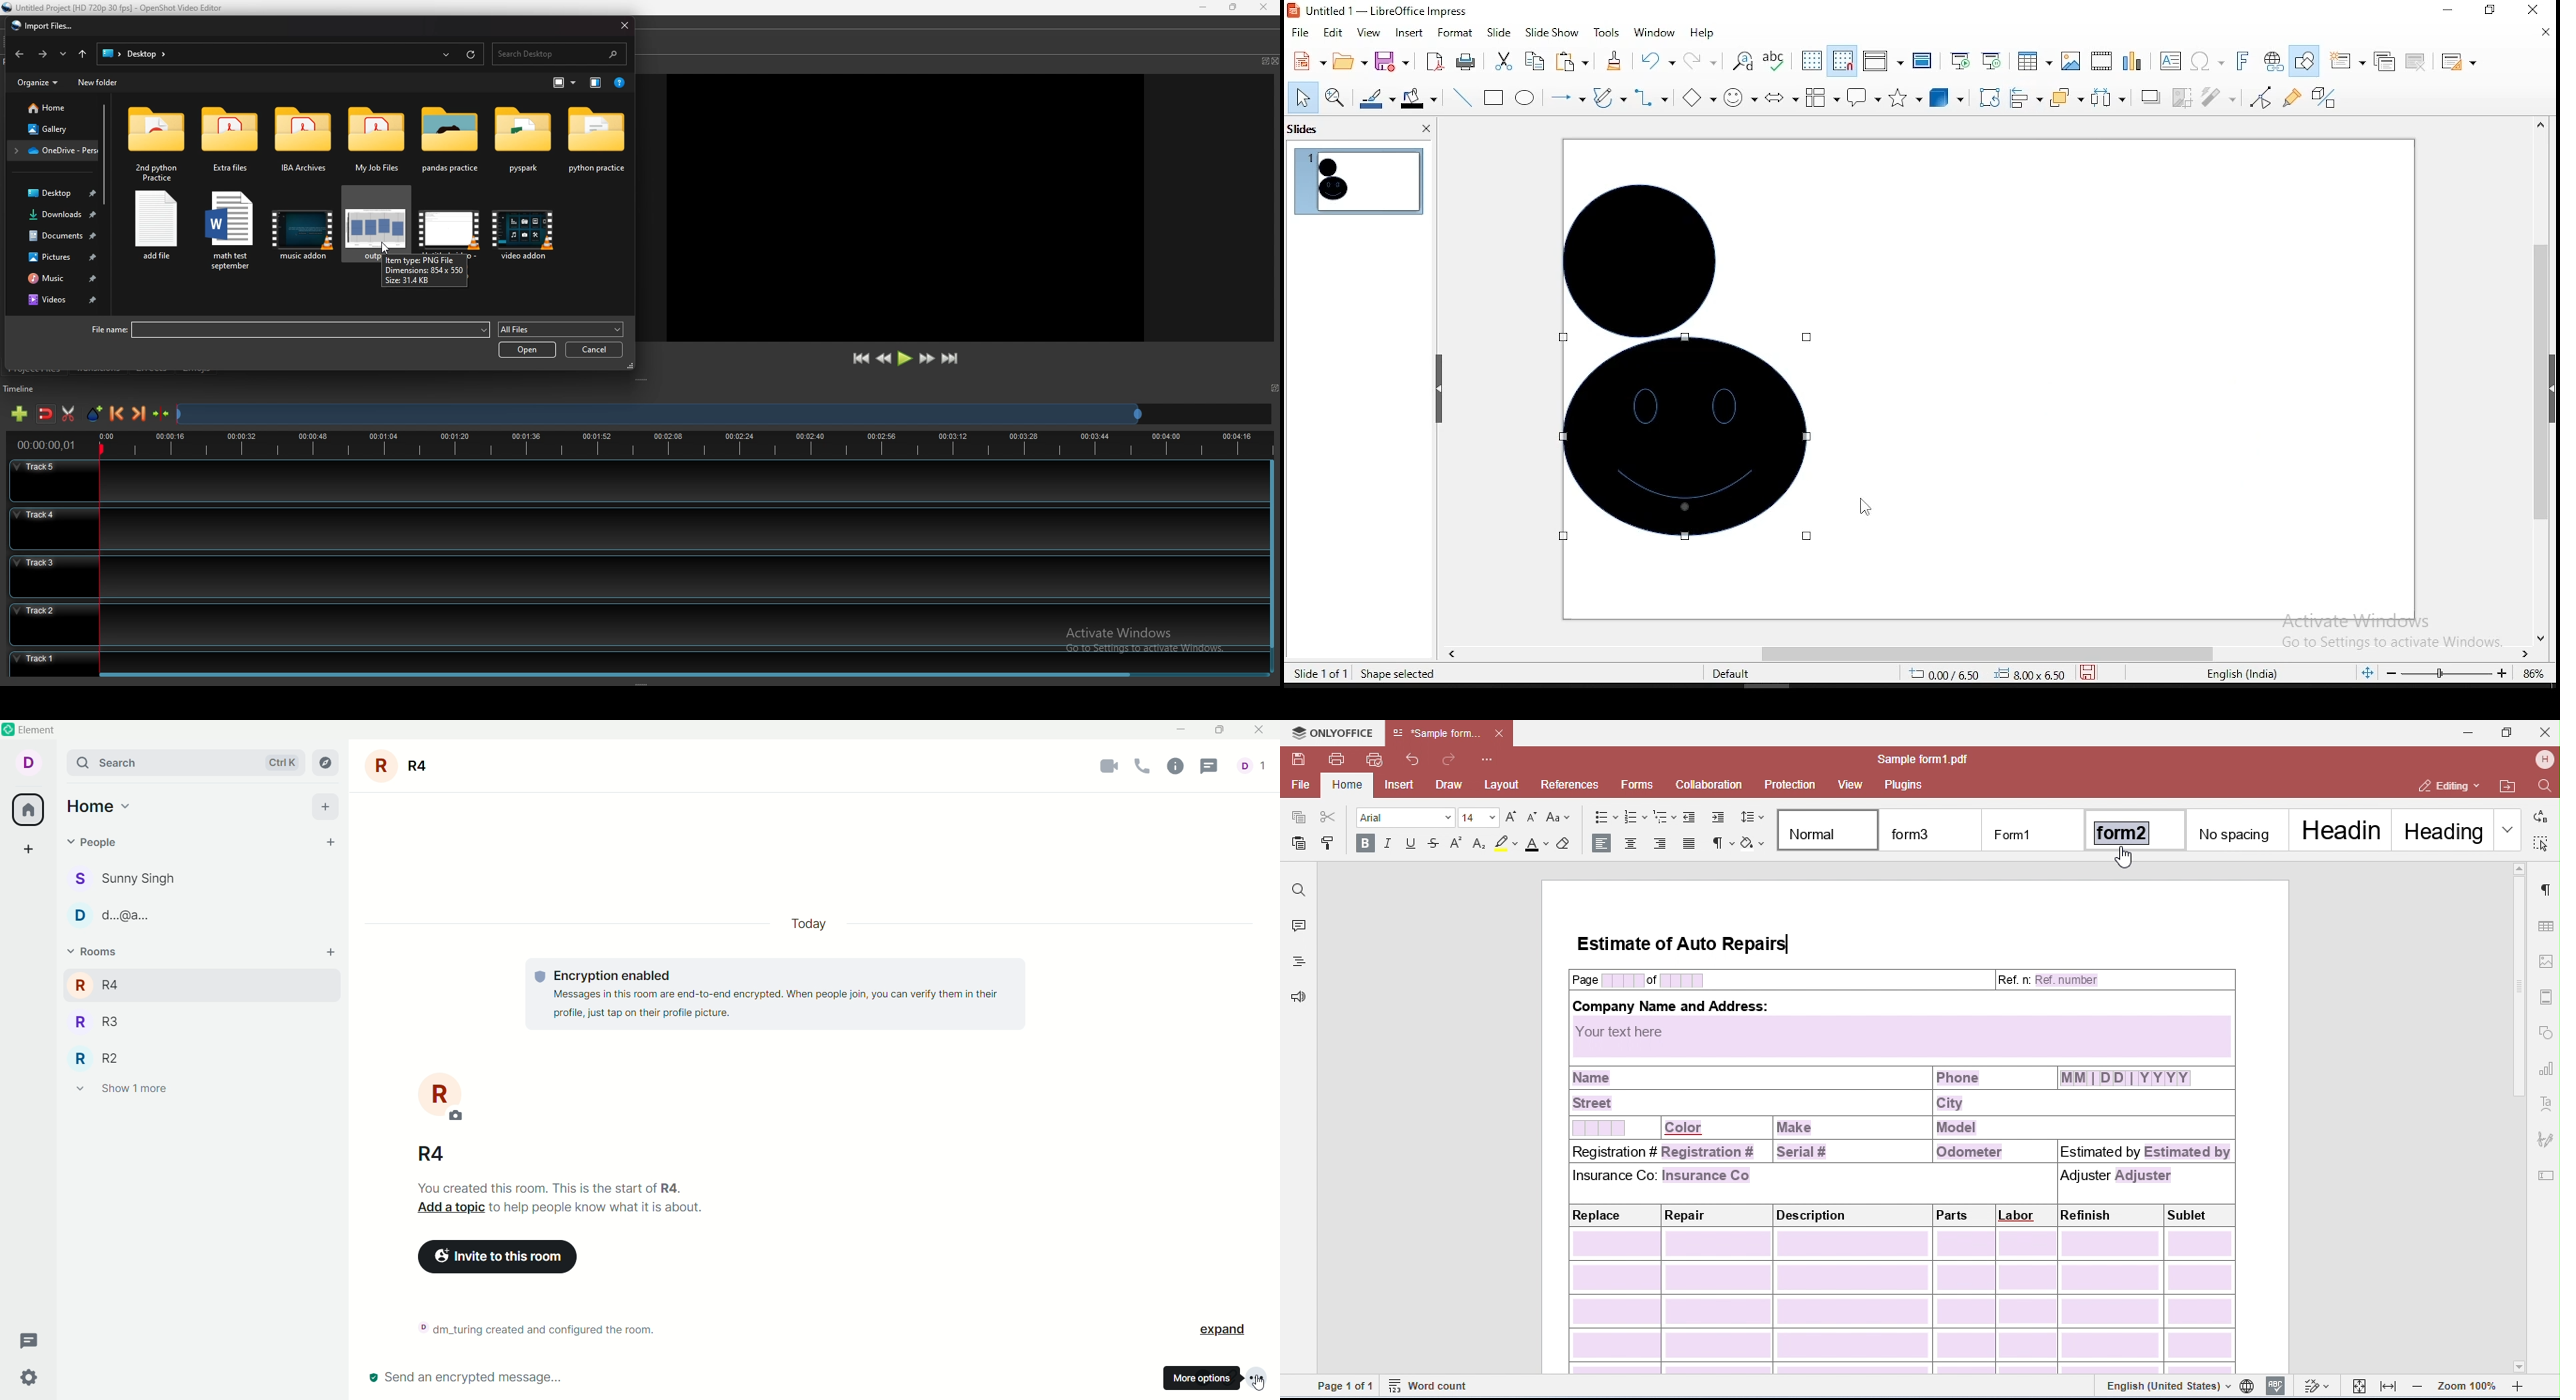 The image size is (2576, 1400). I want to click on restore, so click(2489, 12).